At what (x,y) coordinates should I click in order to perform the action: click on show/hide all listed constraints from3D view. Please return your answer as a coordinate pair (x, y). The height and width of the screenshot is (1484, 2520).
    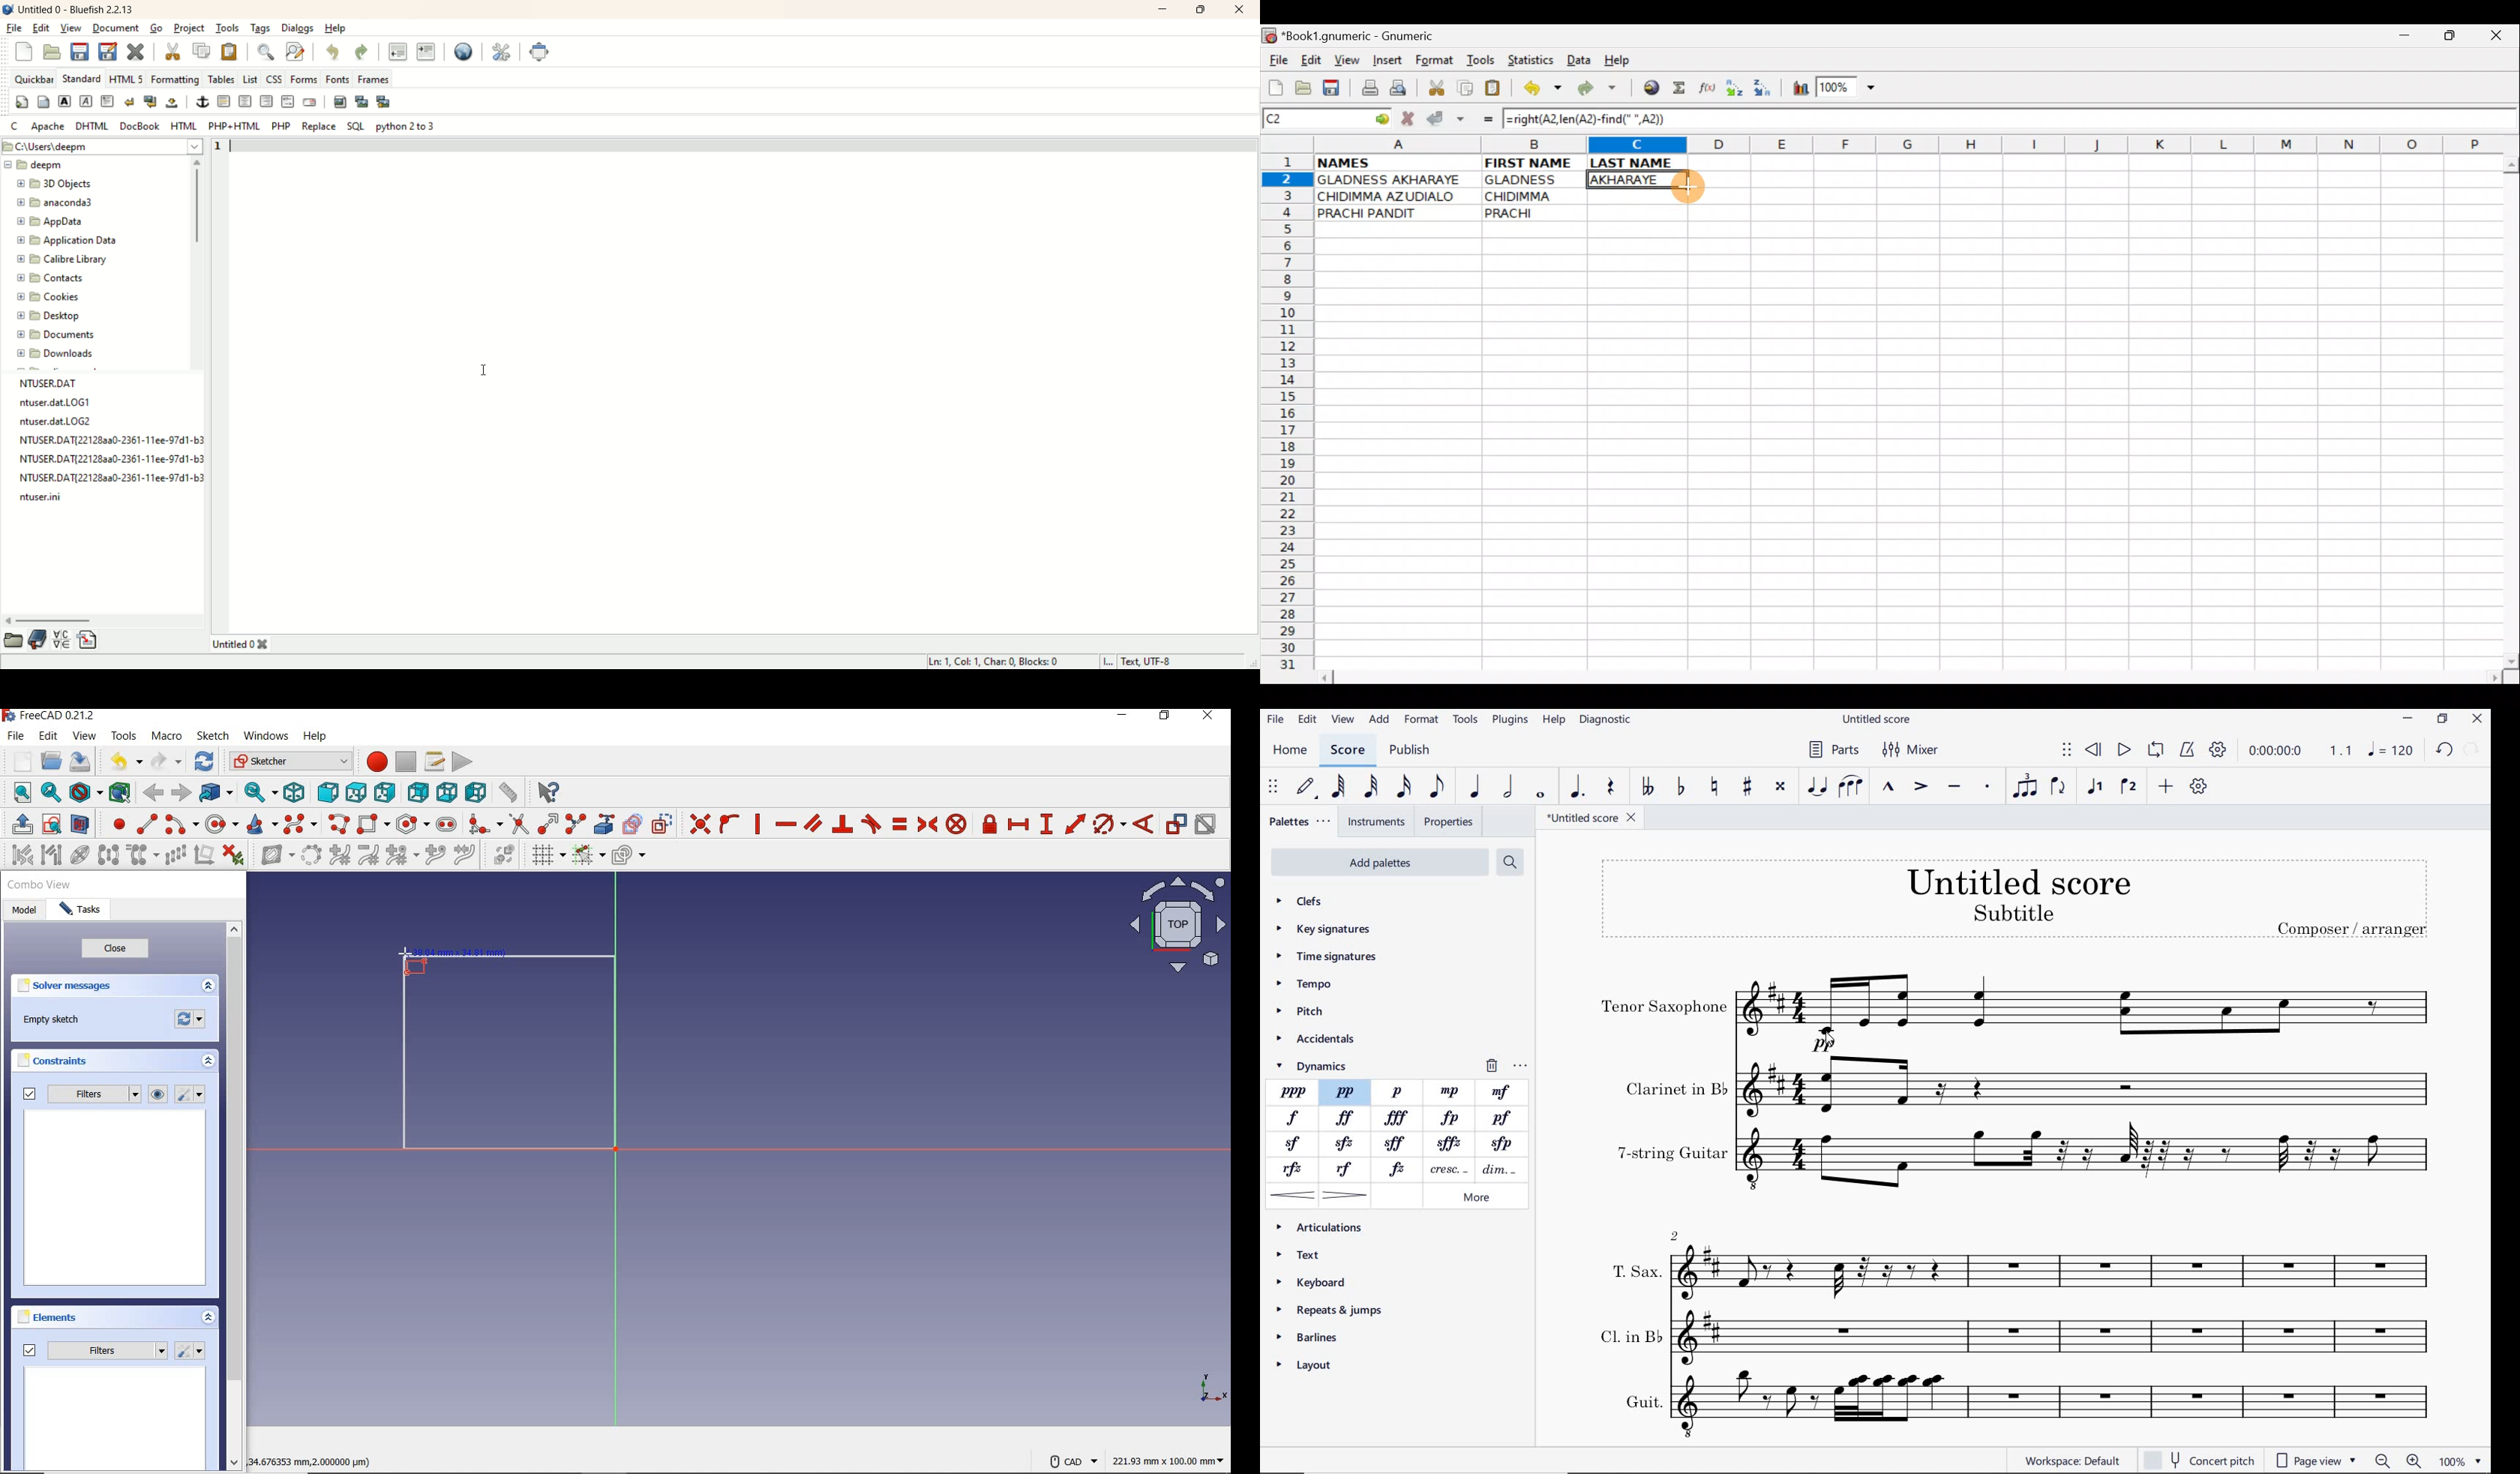
    Looking at the image, I should click on (158, 1094).